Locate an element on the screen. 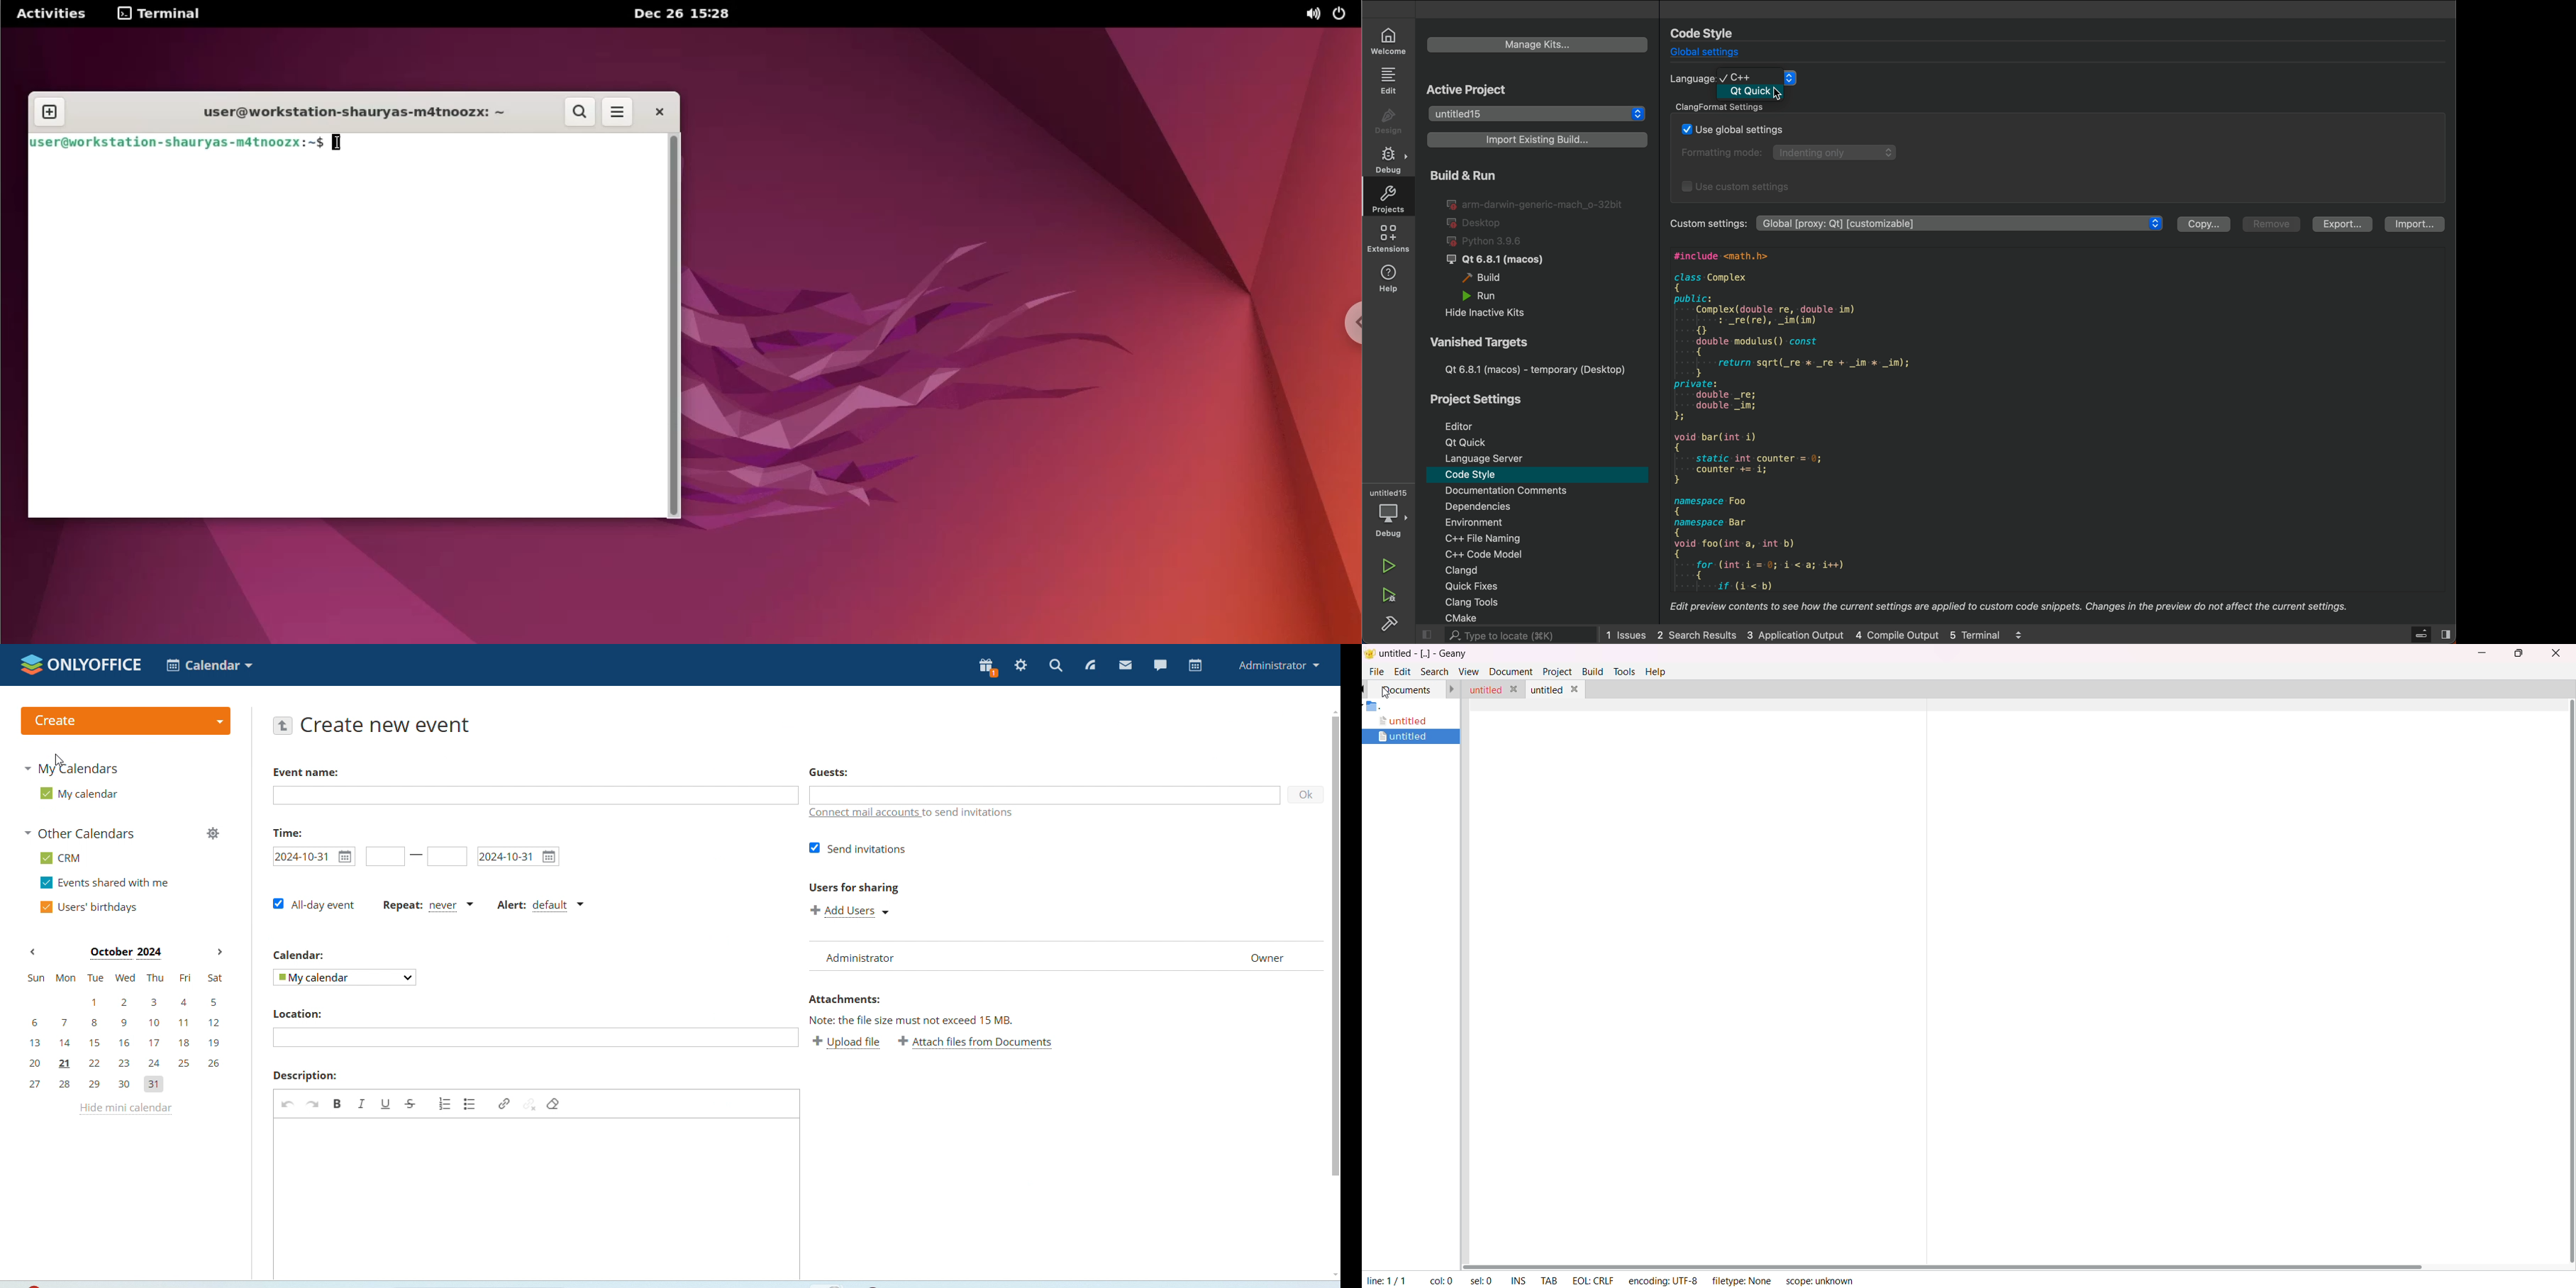 The width and height of the screenshot is (2576, 1288). italic is located at coordinates (360, 1104).